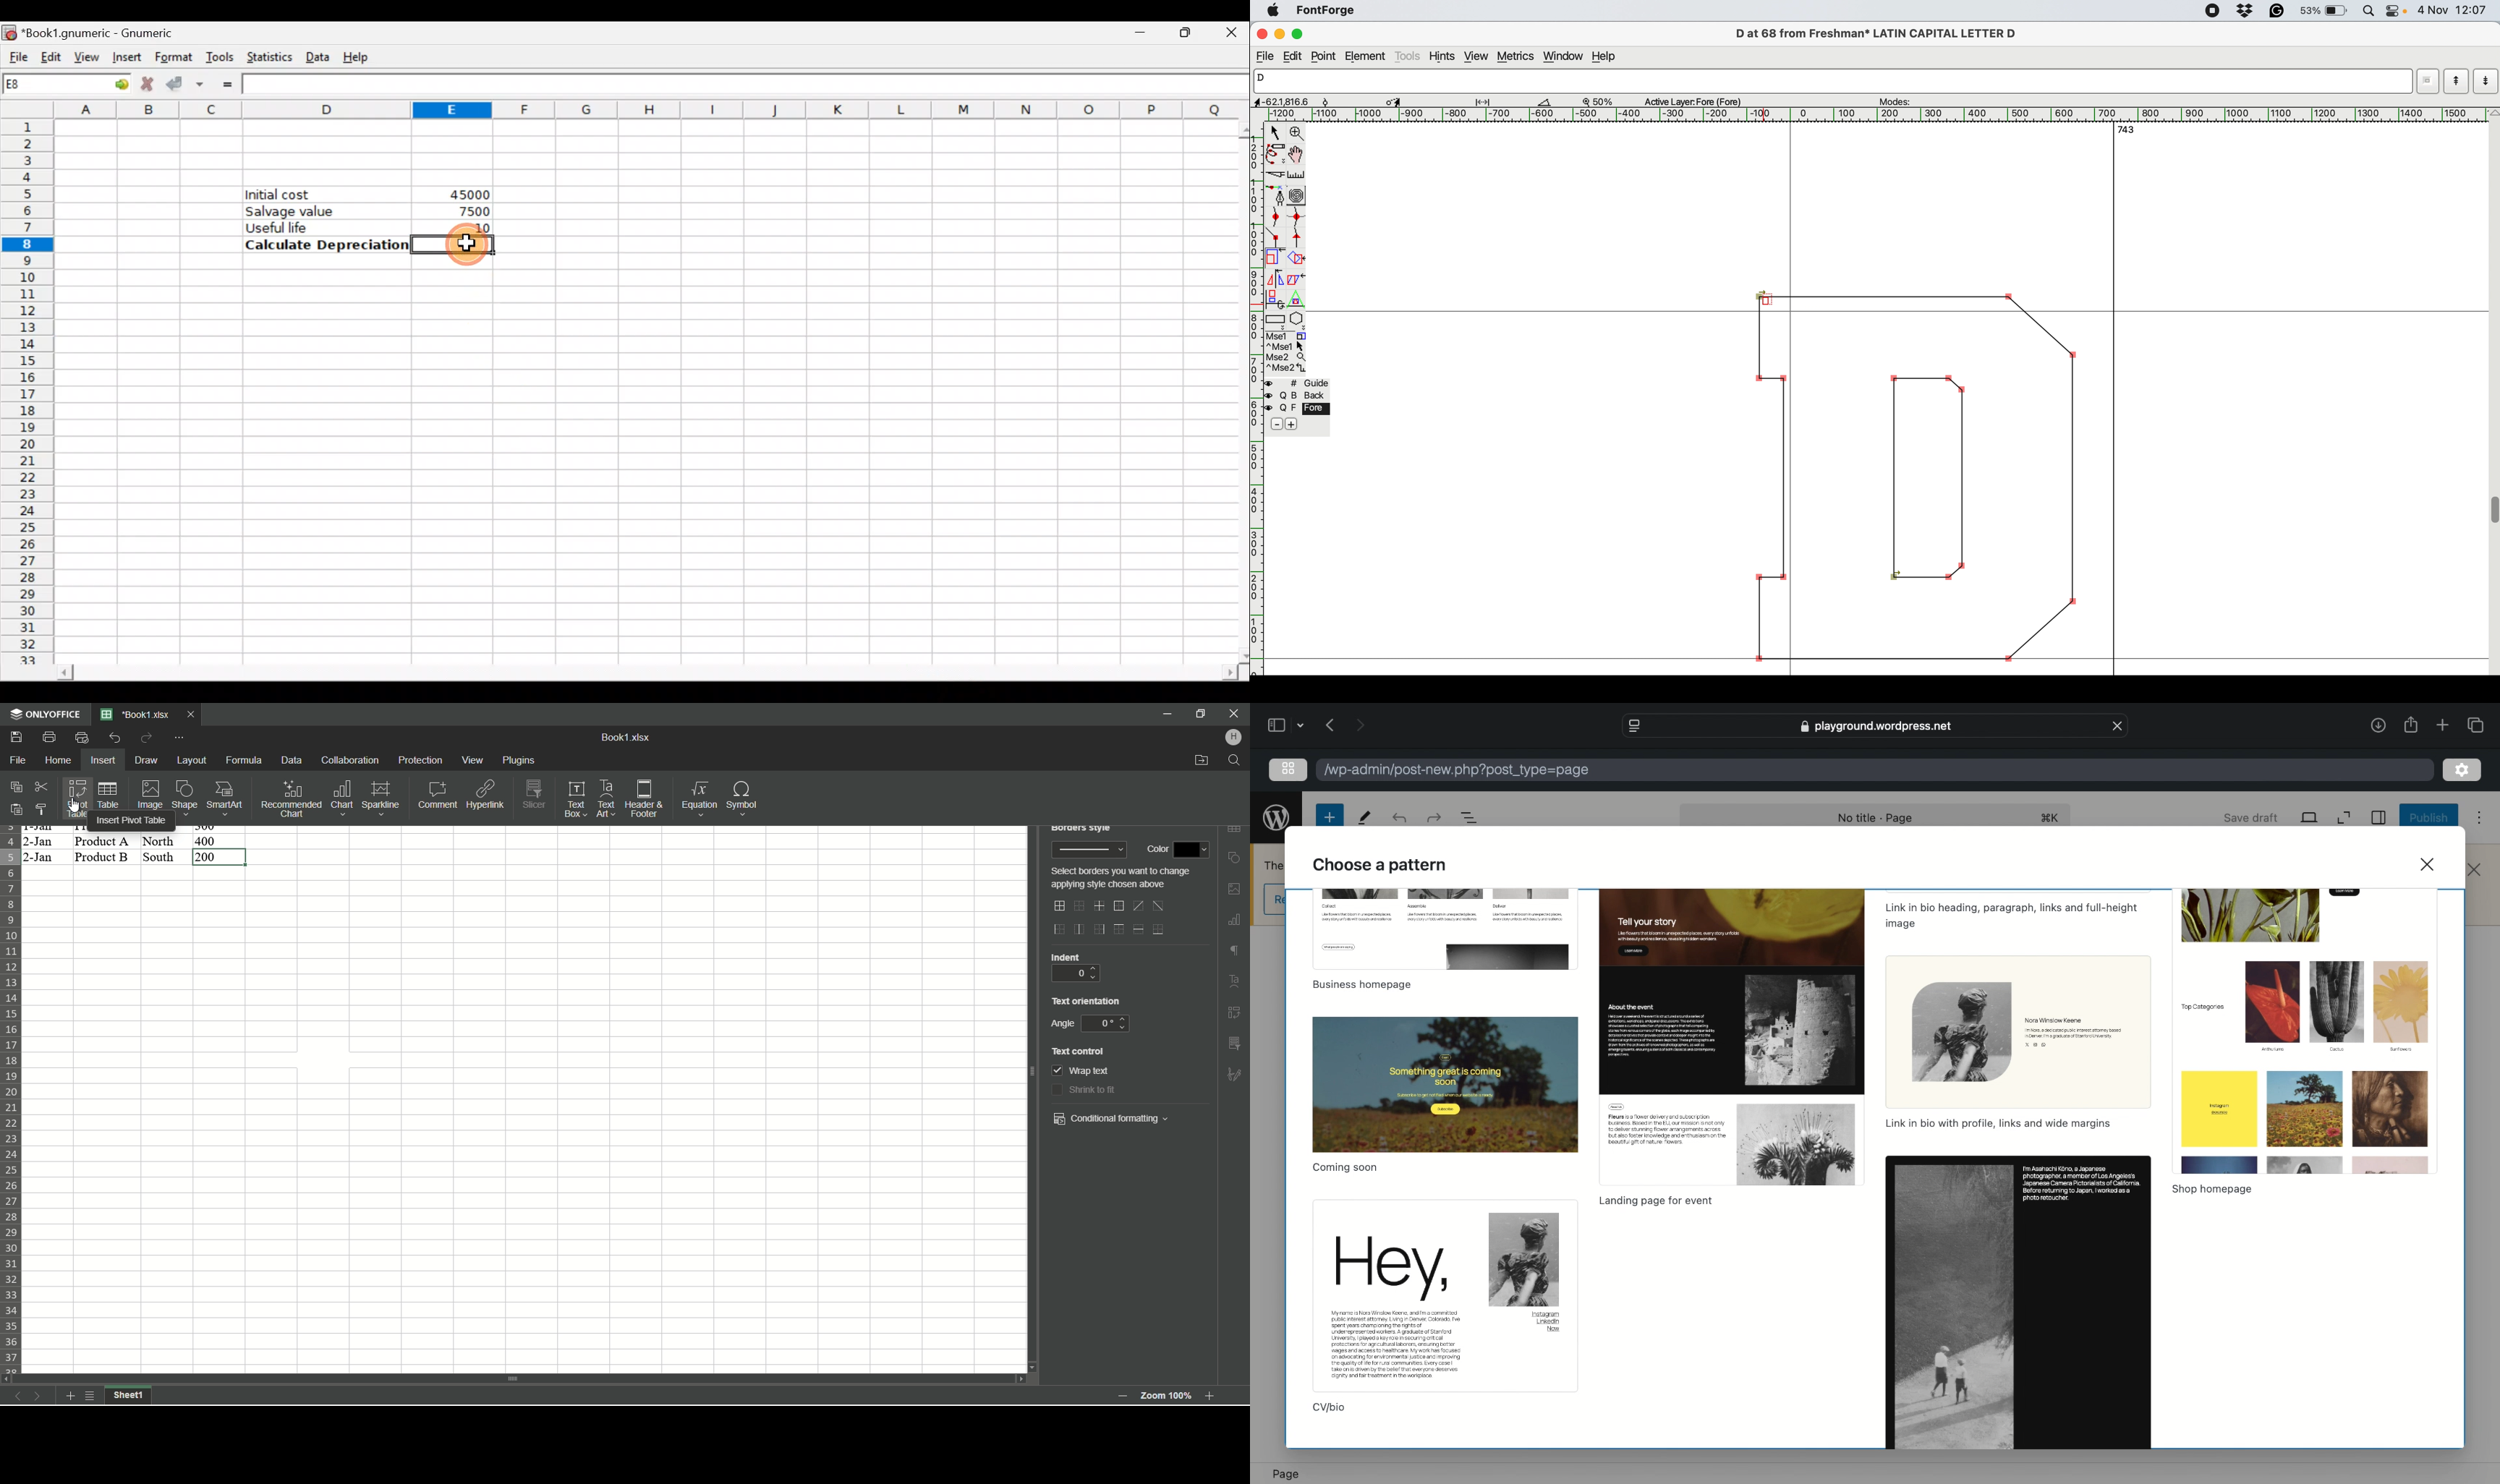 The height and width of the screenshot is (1484, 2520). I want to click on previous sheet, so click(16, 1398).